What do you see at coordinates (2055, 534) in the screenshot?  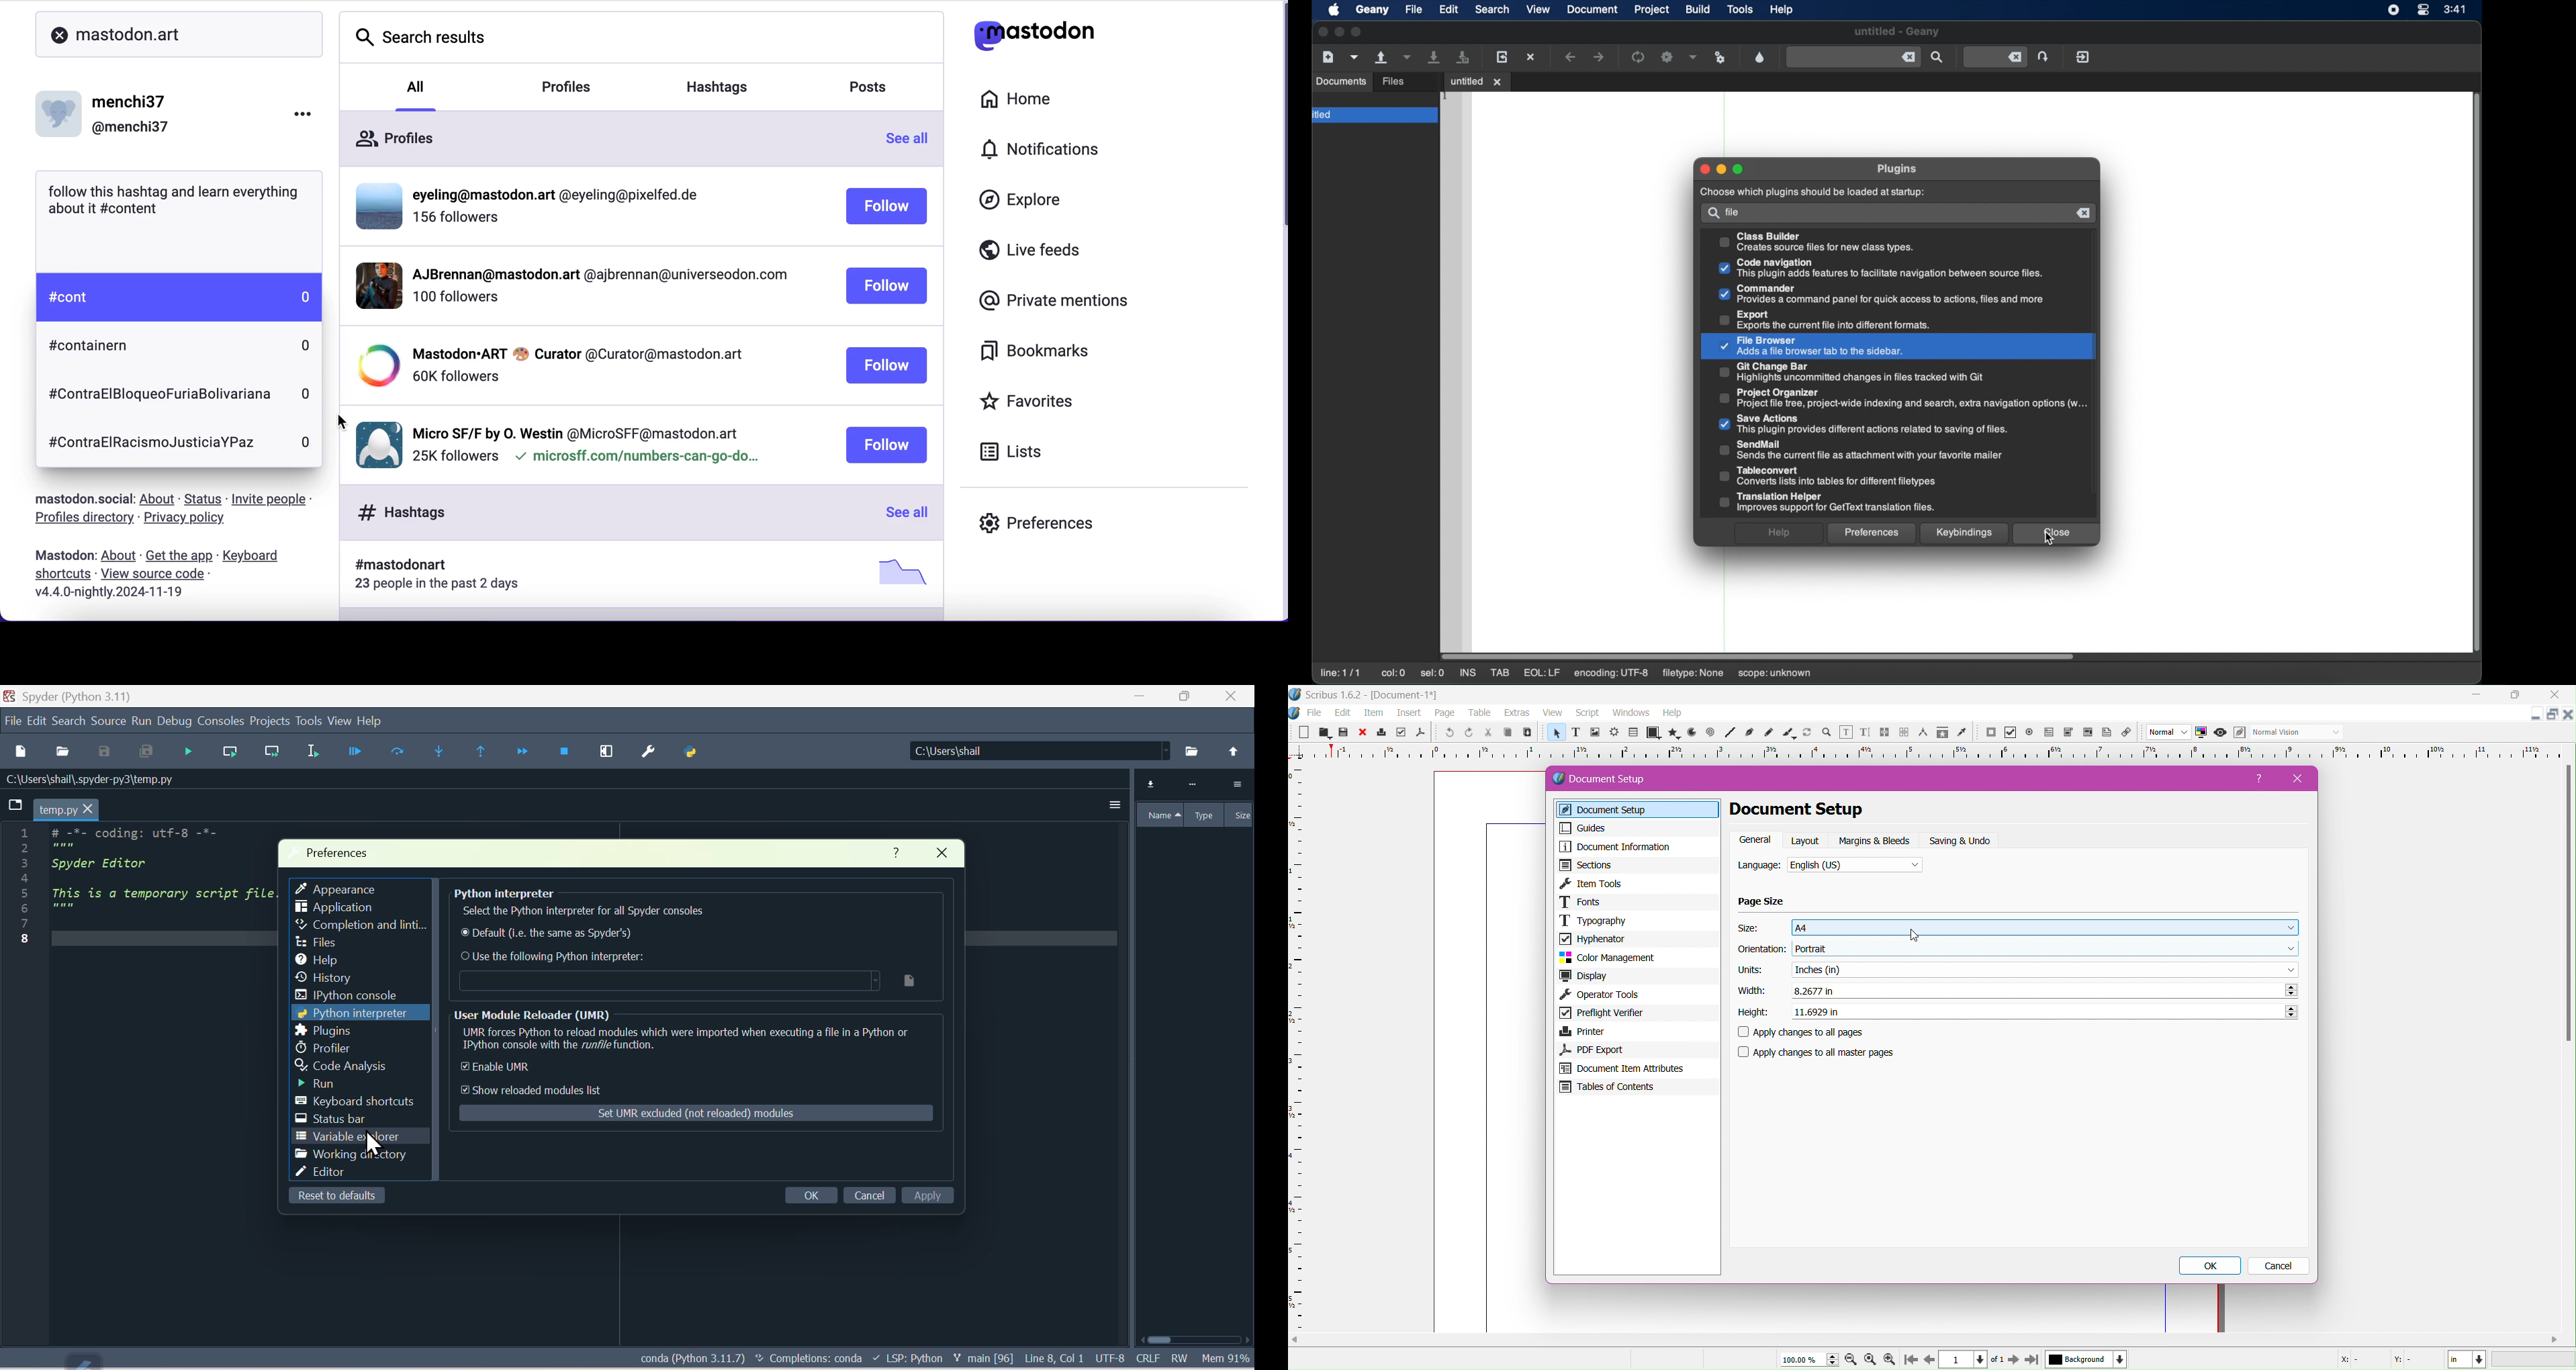 I see `` at bounding box center [2055, 534].